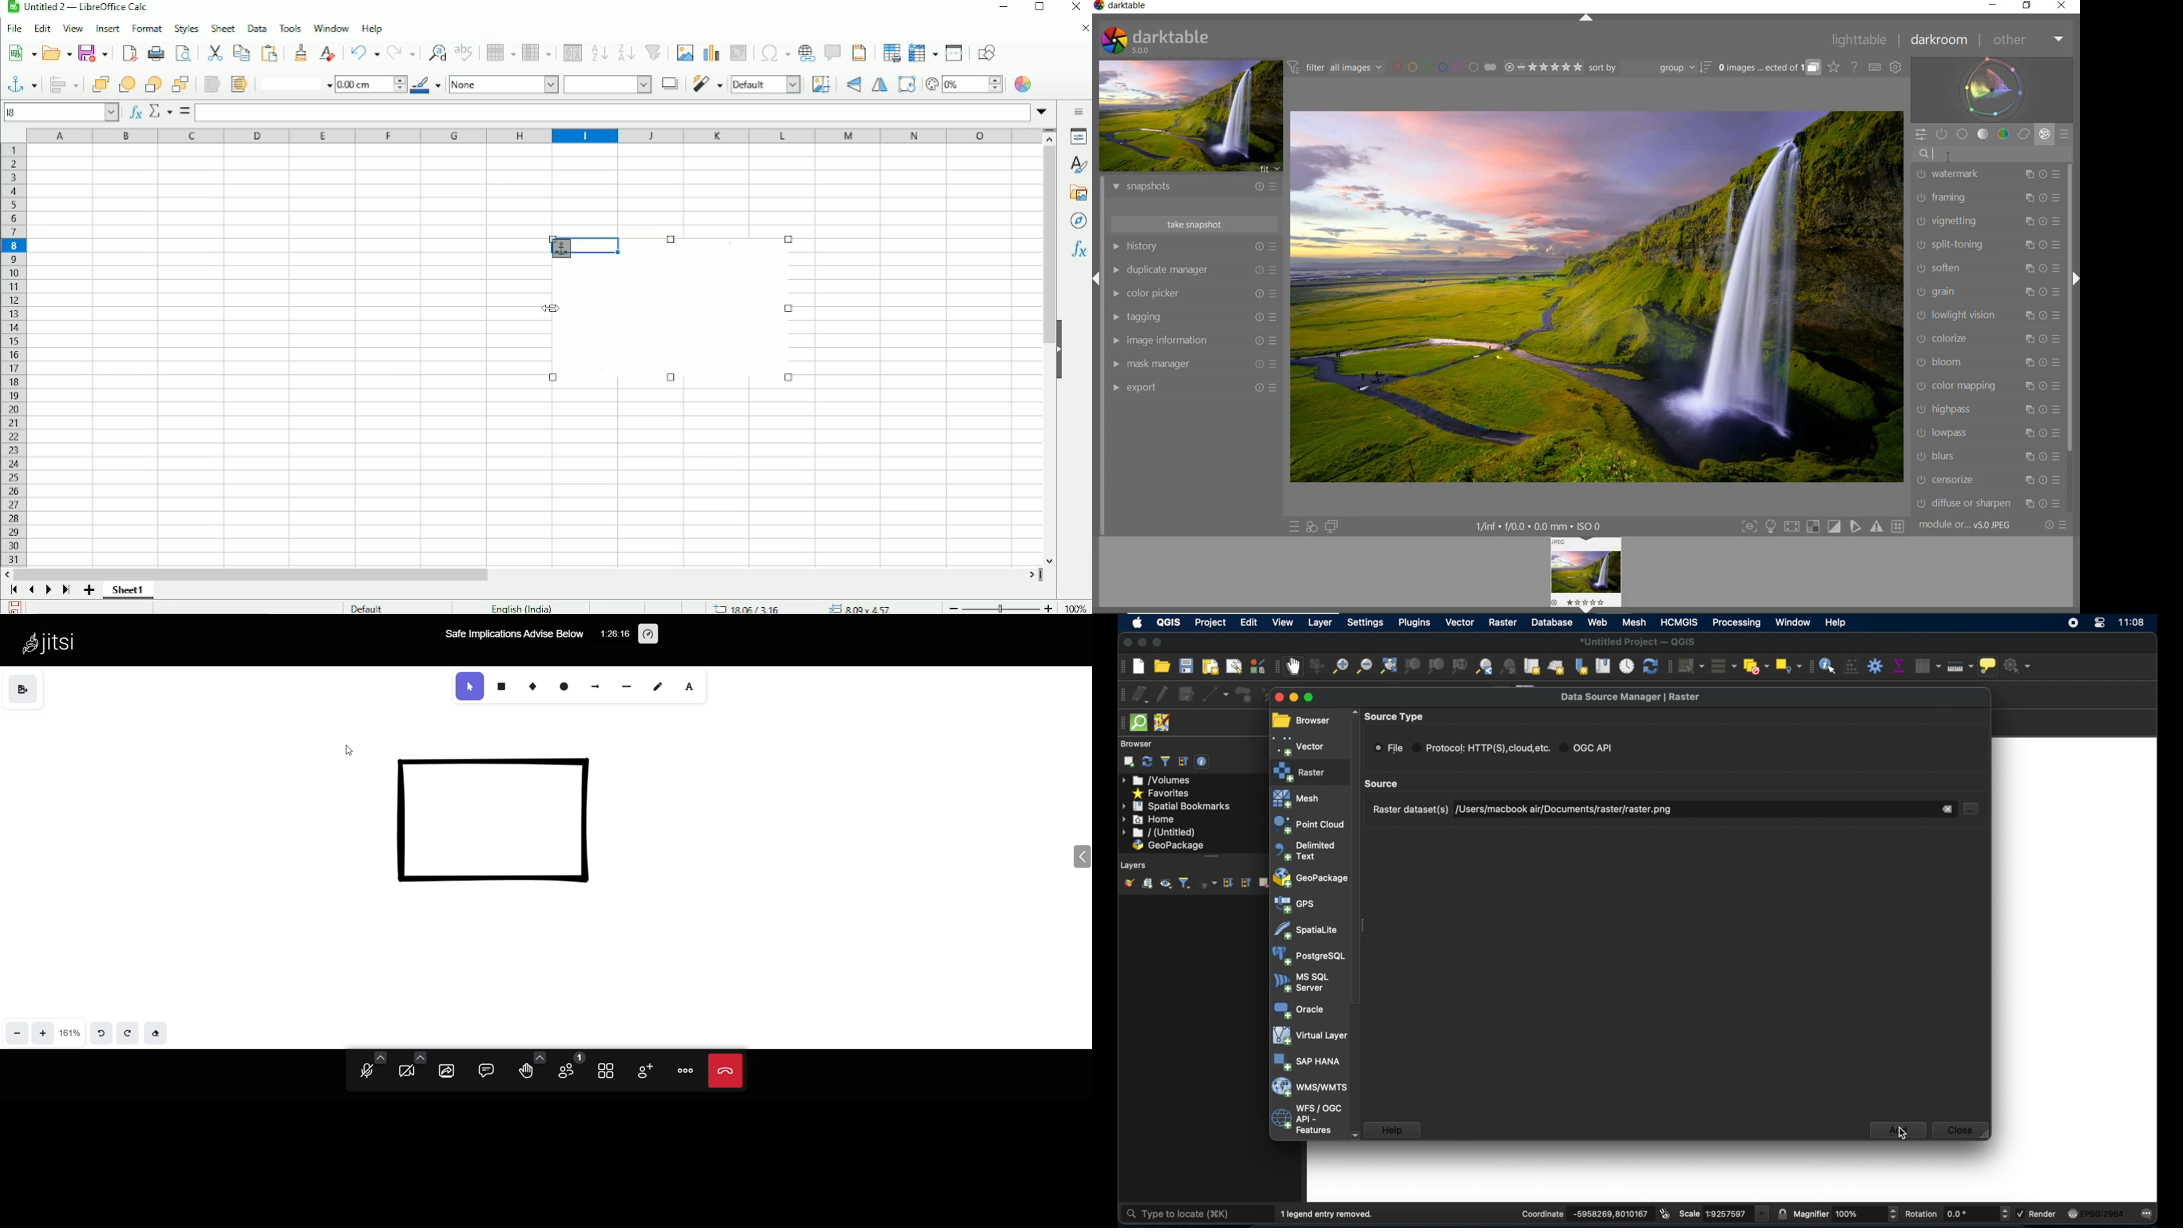 The width and height of the screenshot is (2184, 1232). What do you see at coordinates (1587, 20) in the screenshot?
I see `EXPAND/COLLAPSE` at bounding box center [1587, 20].